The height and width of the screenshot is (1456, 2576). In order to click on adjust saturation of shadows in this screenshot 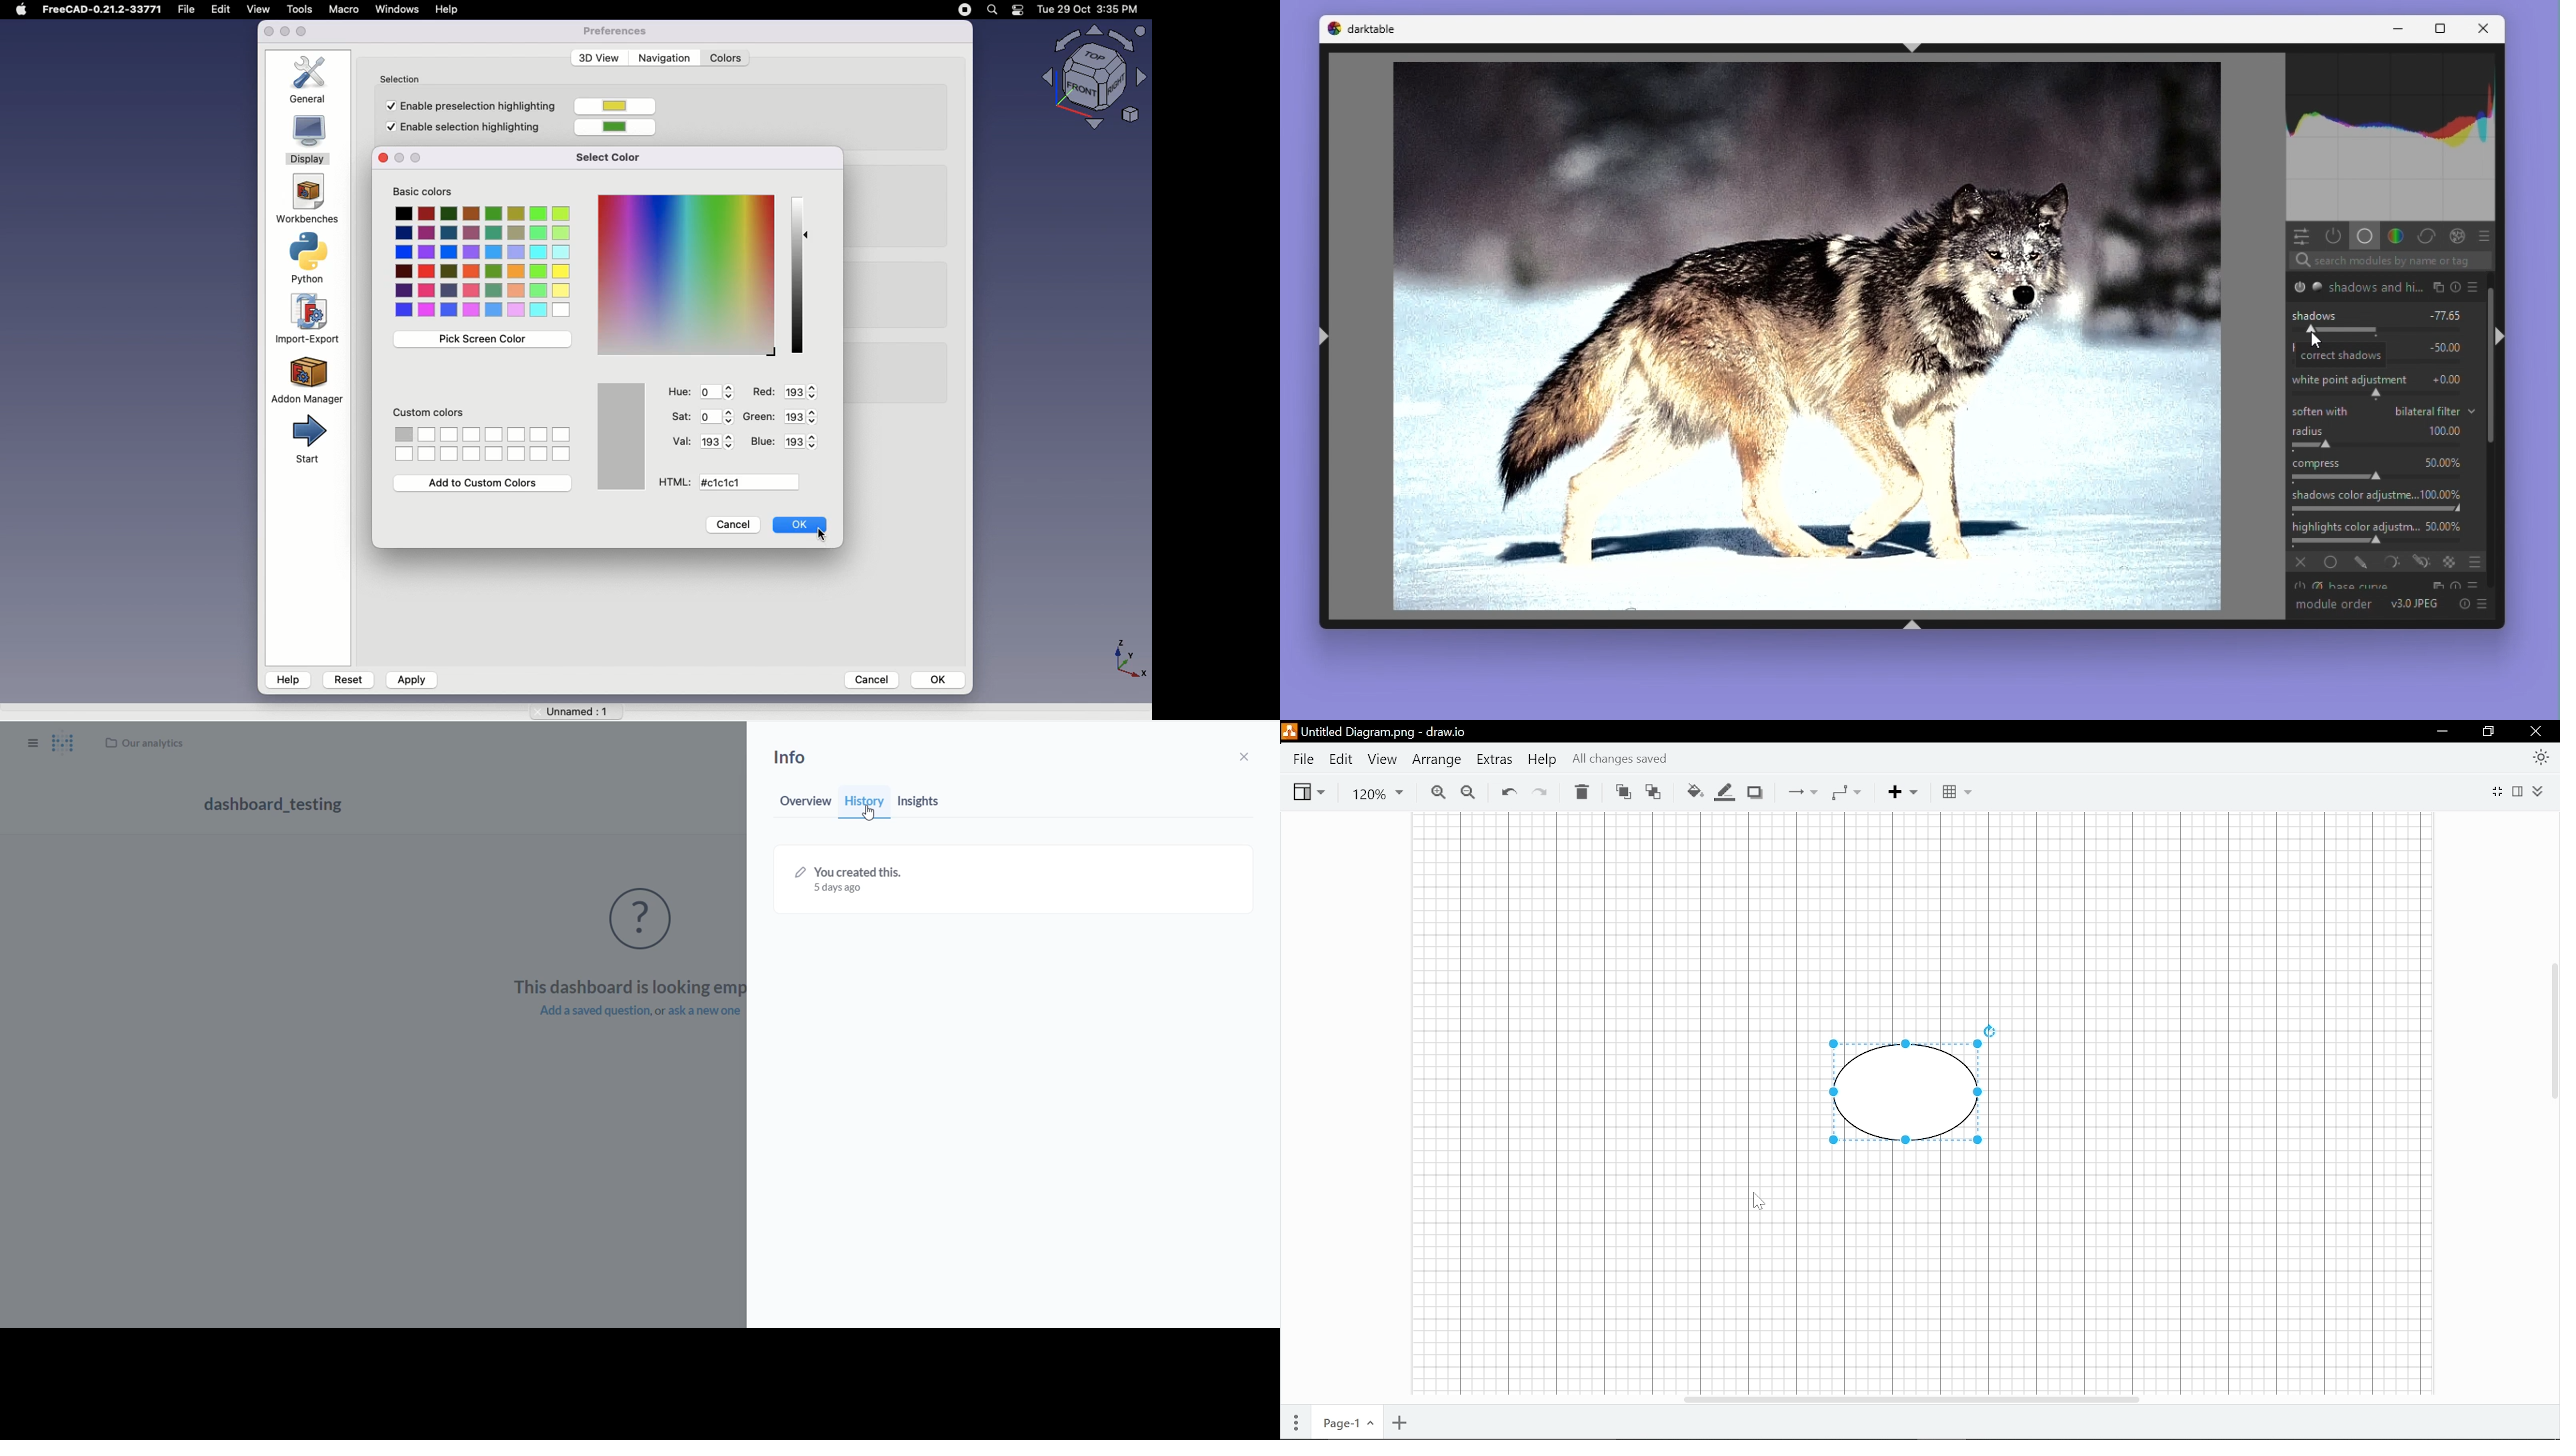, I will do `click(2377, 508)`.